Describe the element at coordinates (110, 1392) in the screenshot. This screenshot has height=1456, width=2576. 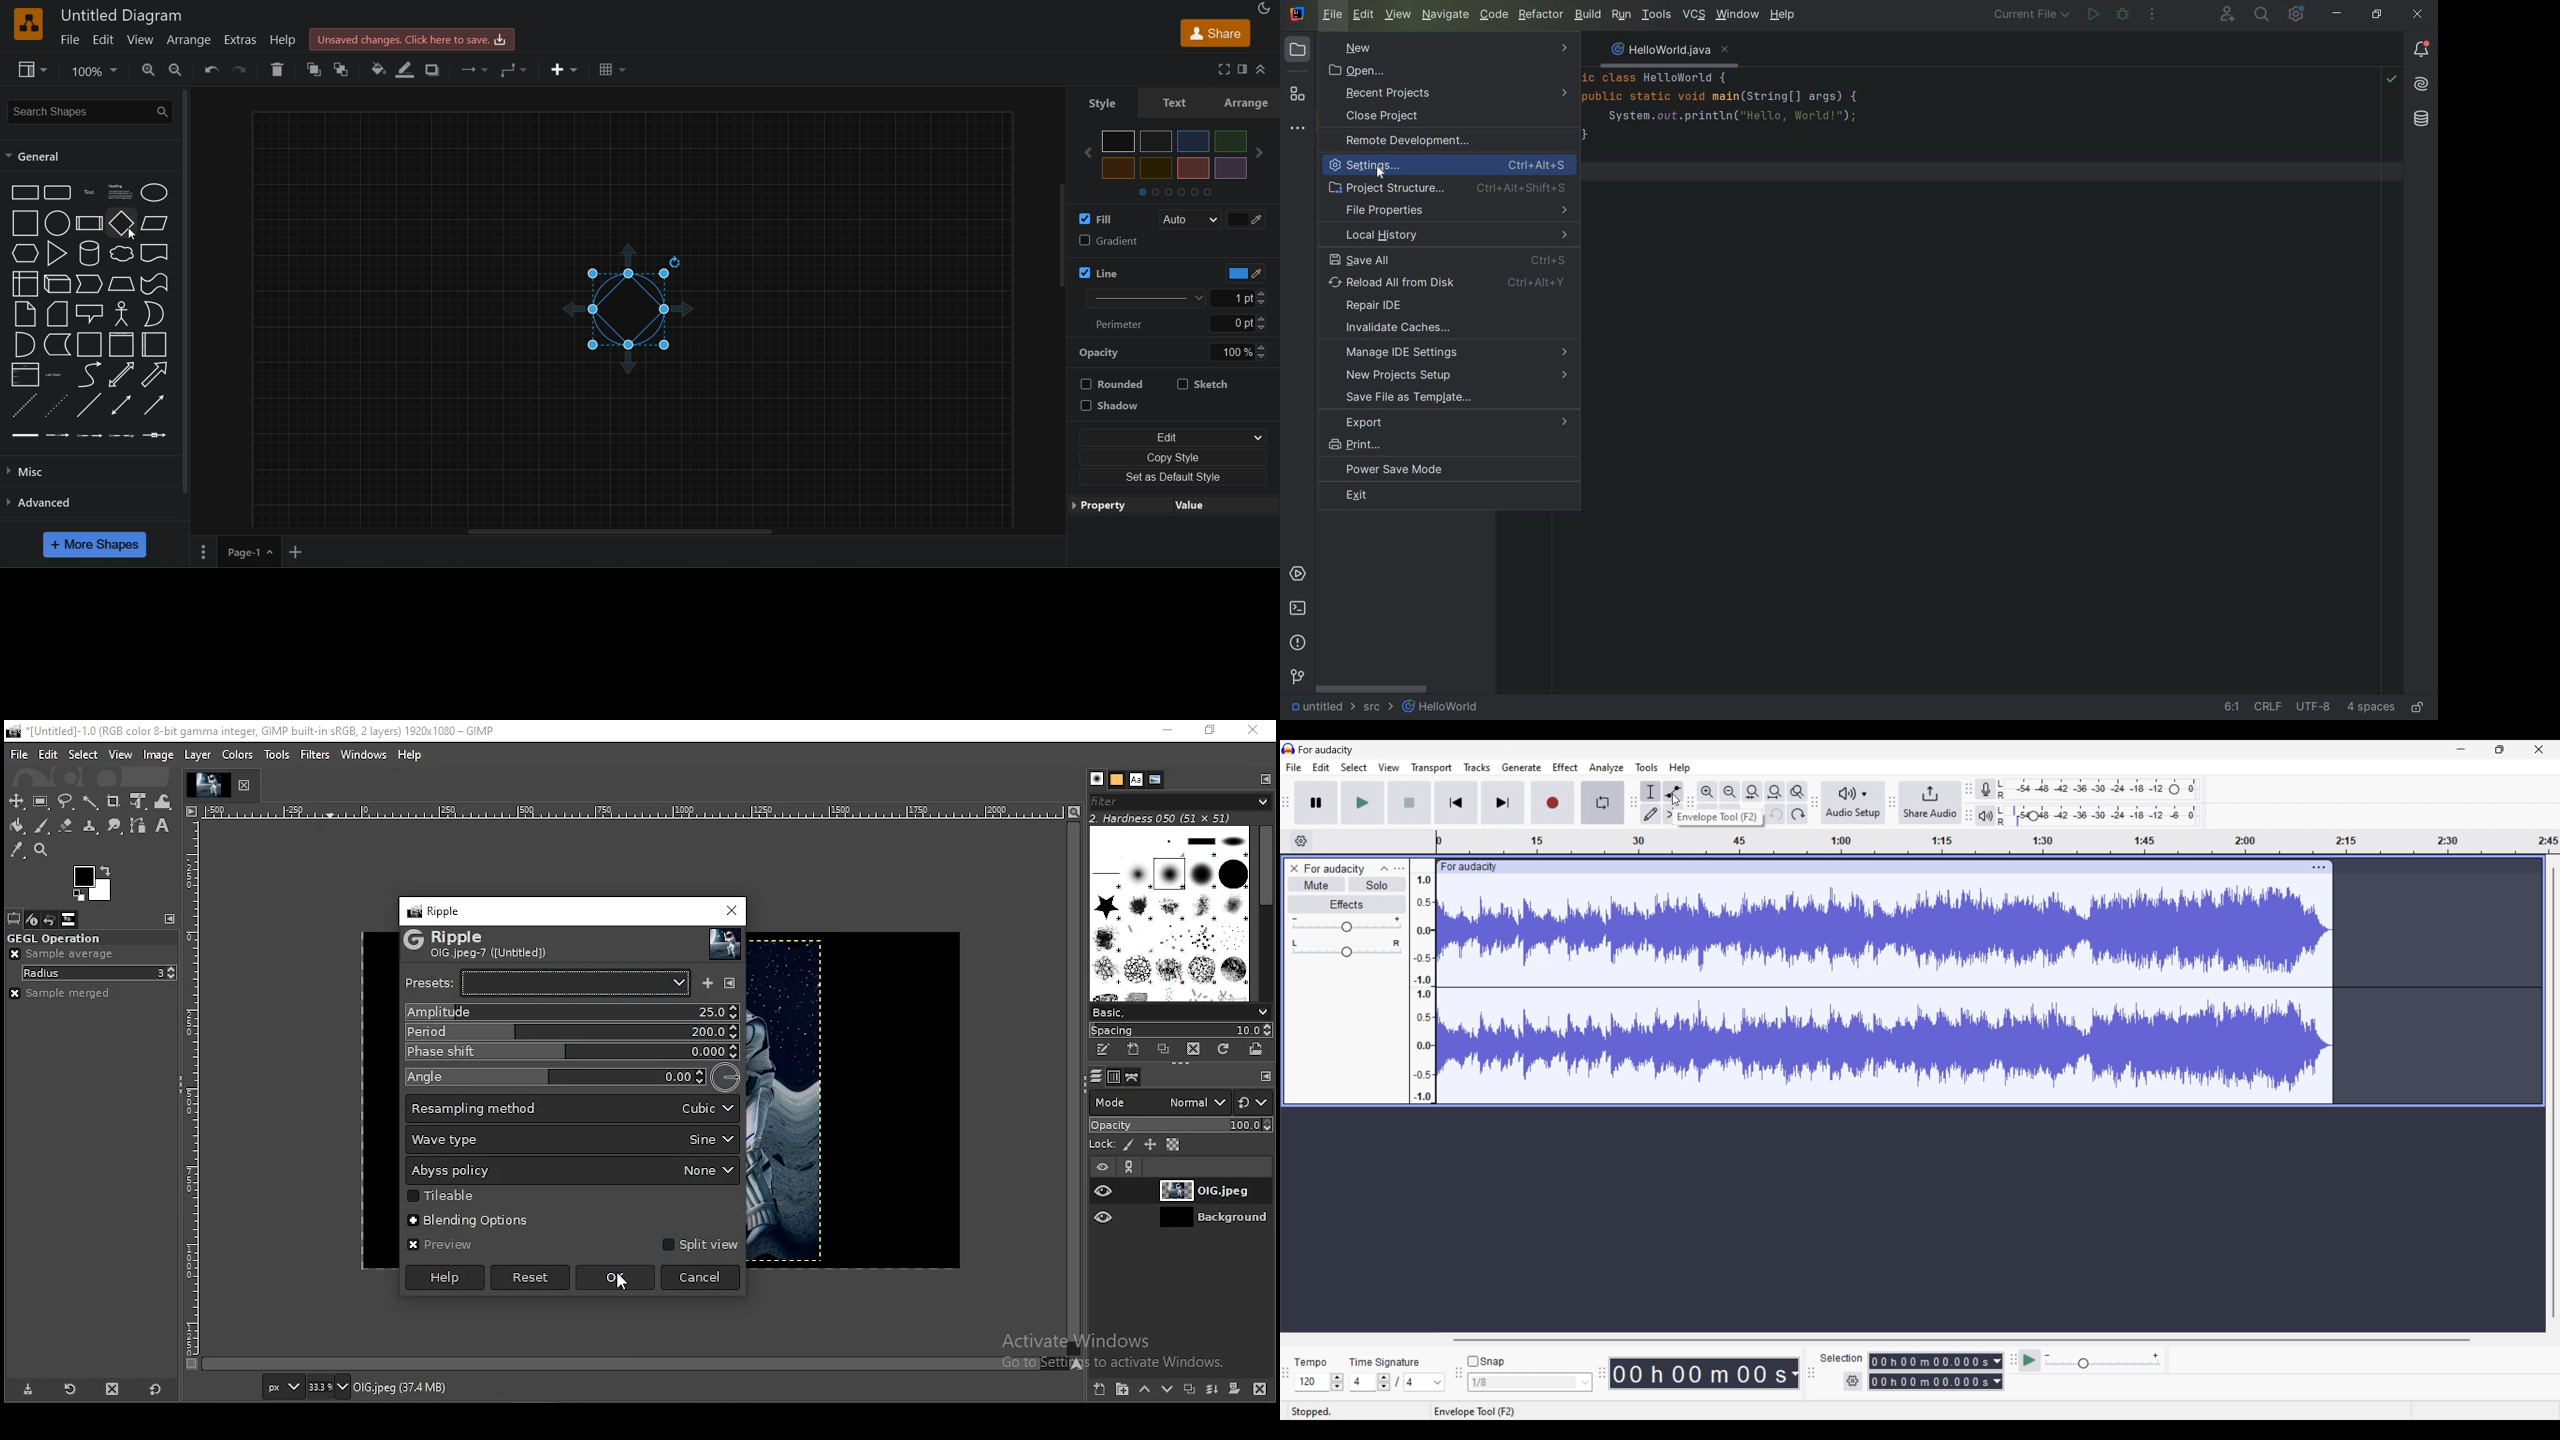
I see `delete tool preset` at that location.